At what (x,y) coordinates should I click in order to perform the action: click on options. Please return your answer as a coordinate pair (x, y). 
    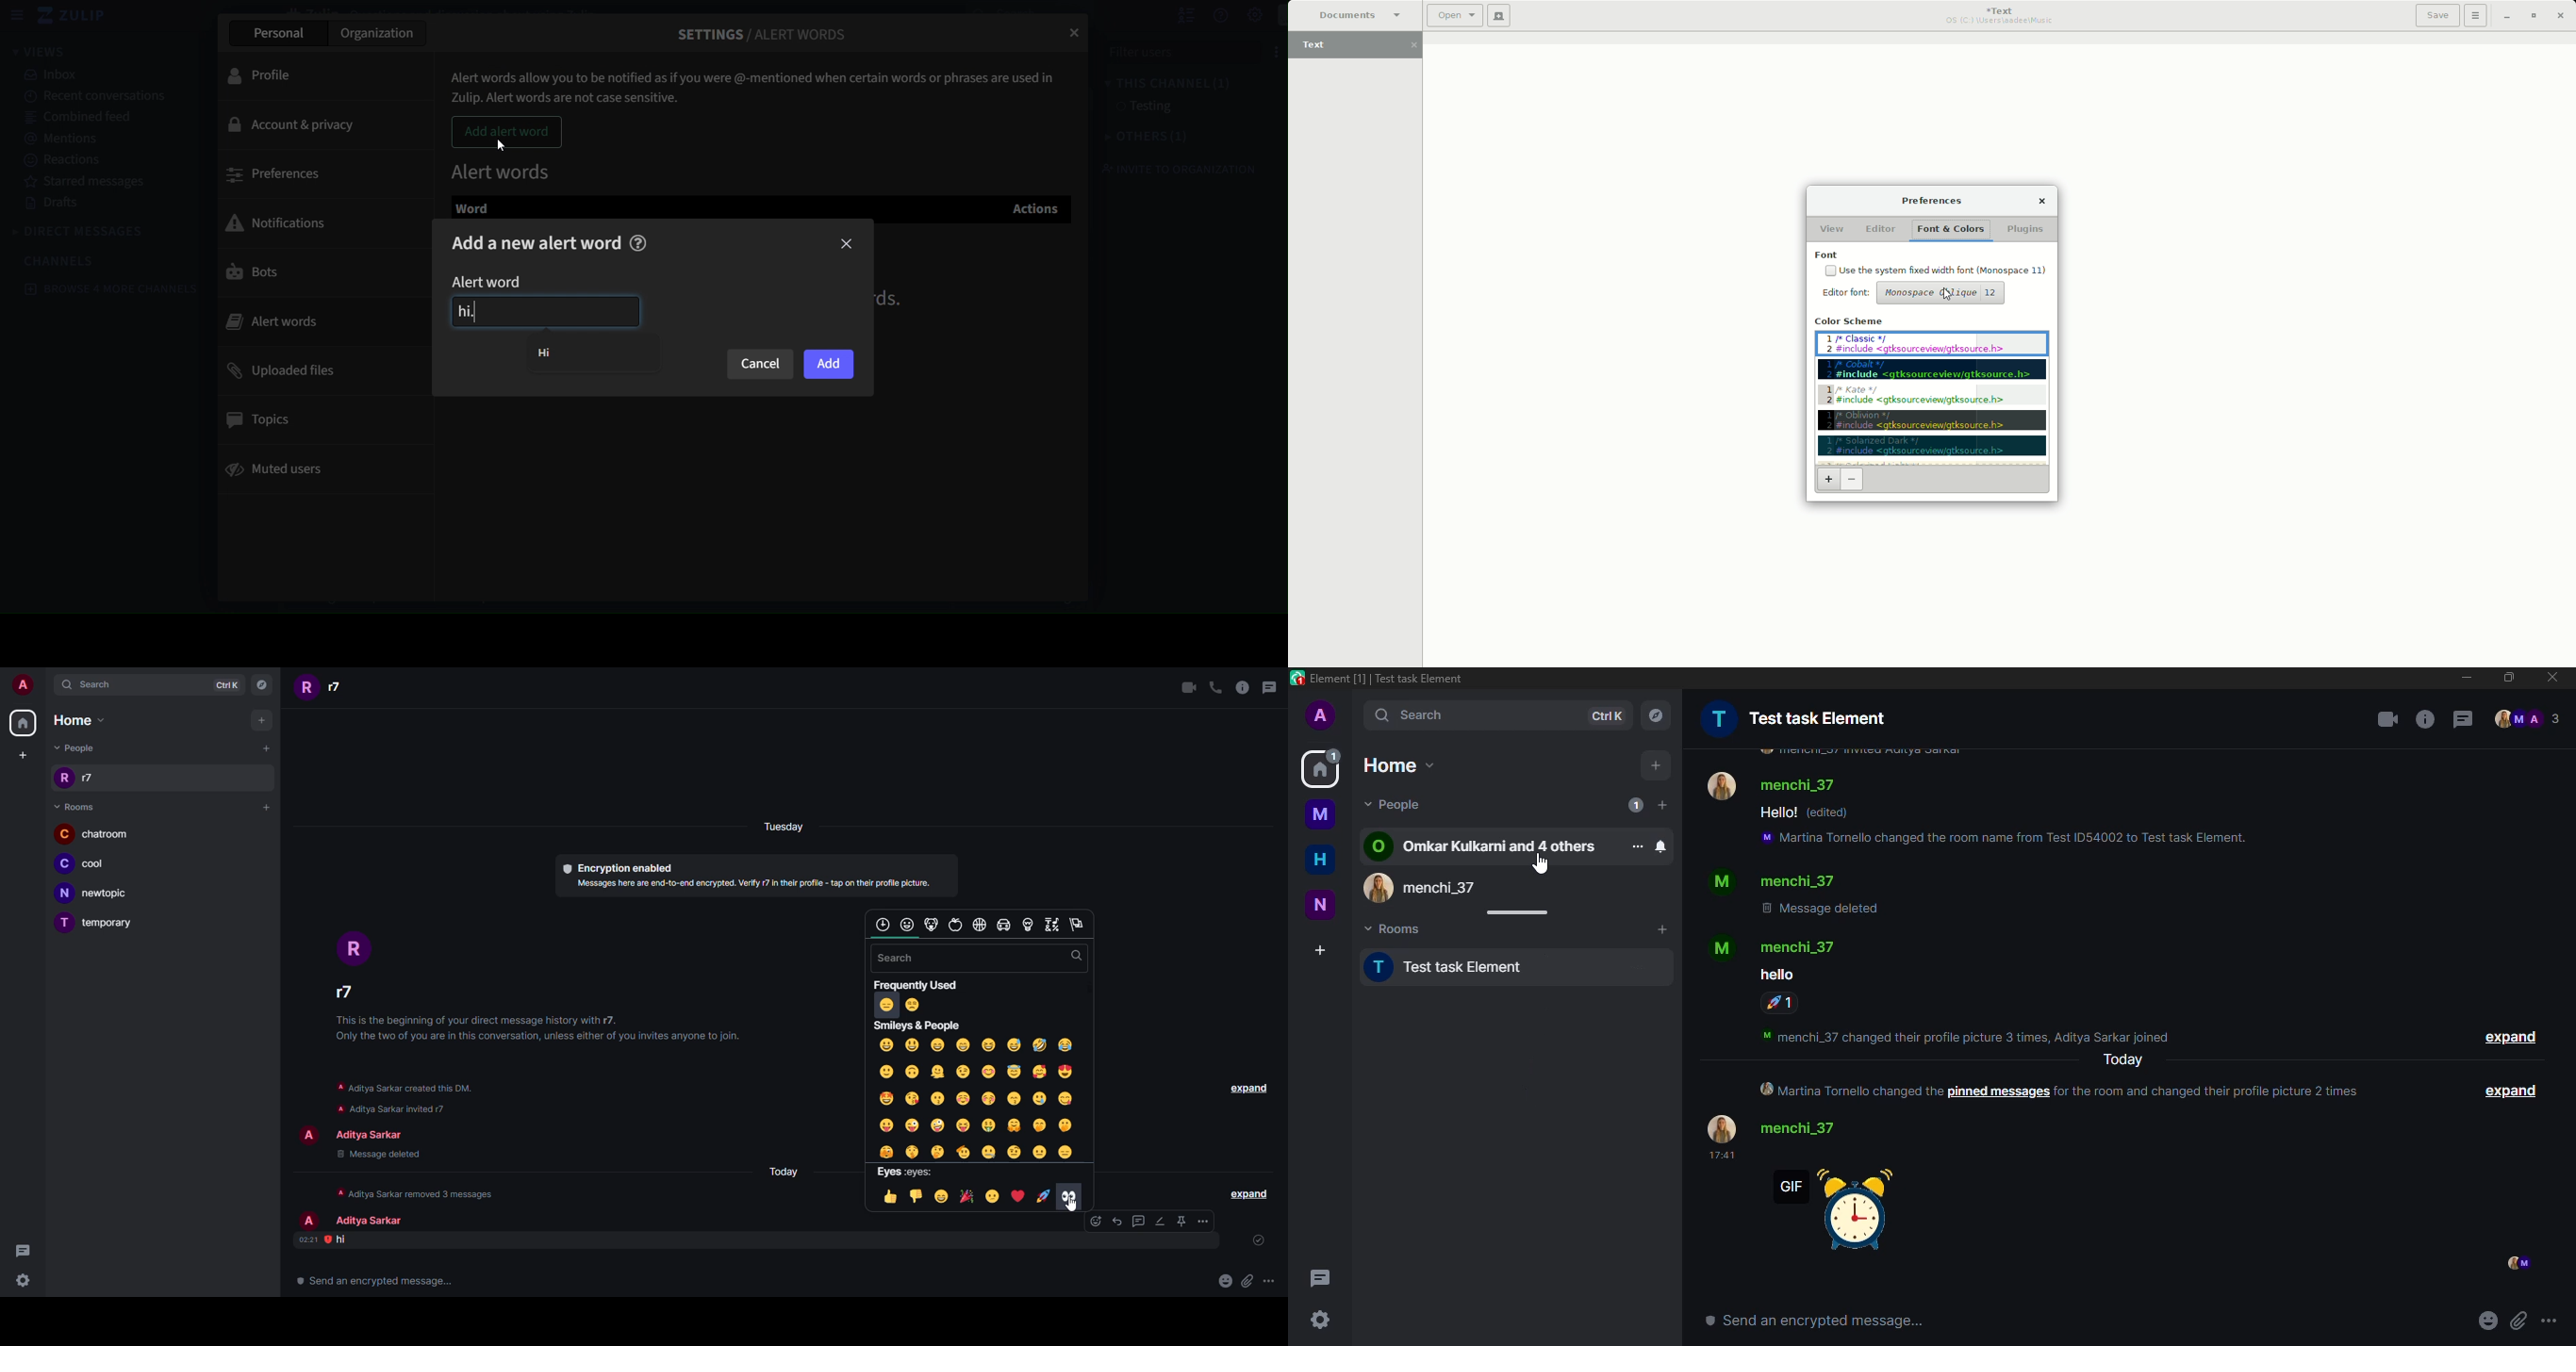
    Looking at the image, I should click on (1263, 50).